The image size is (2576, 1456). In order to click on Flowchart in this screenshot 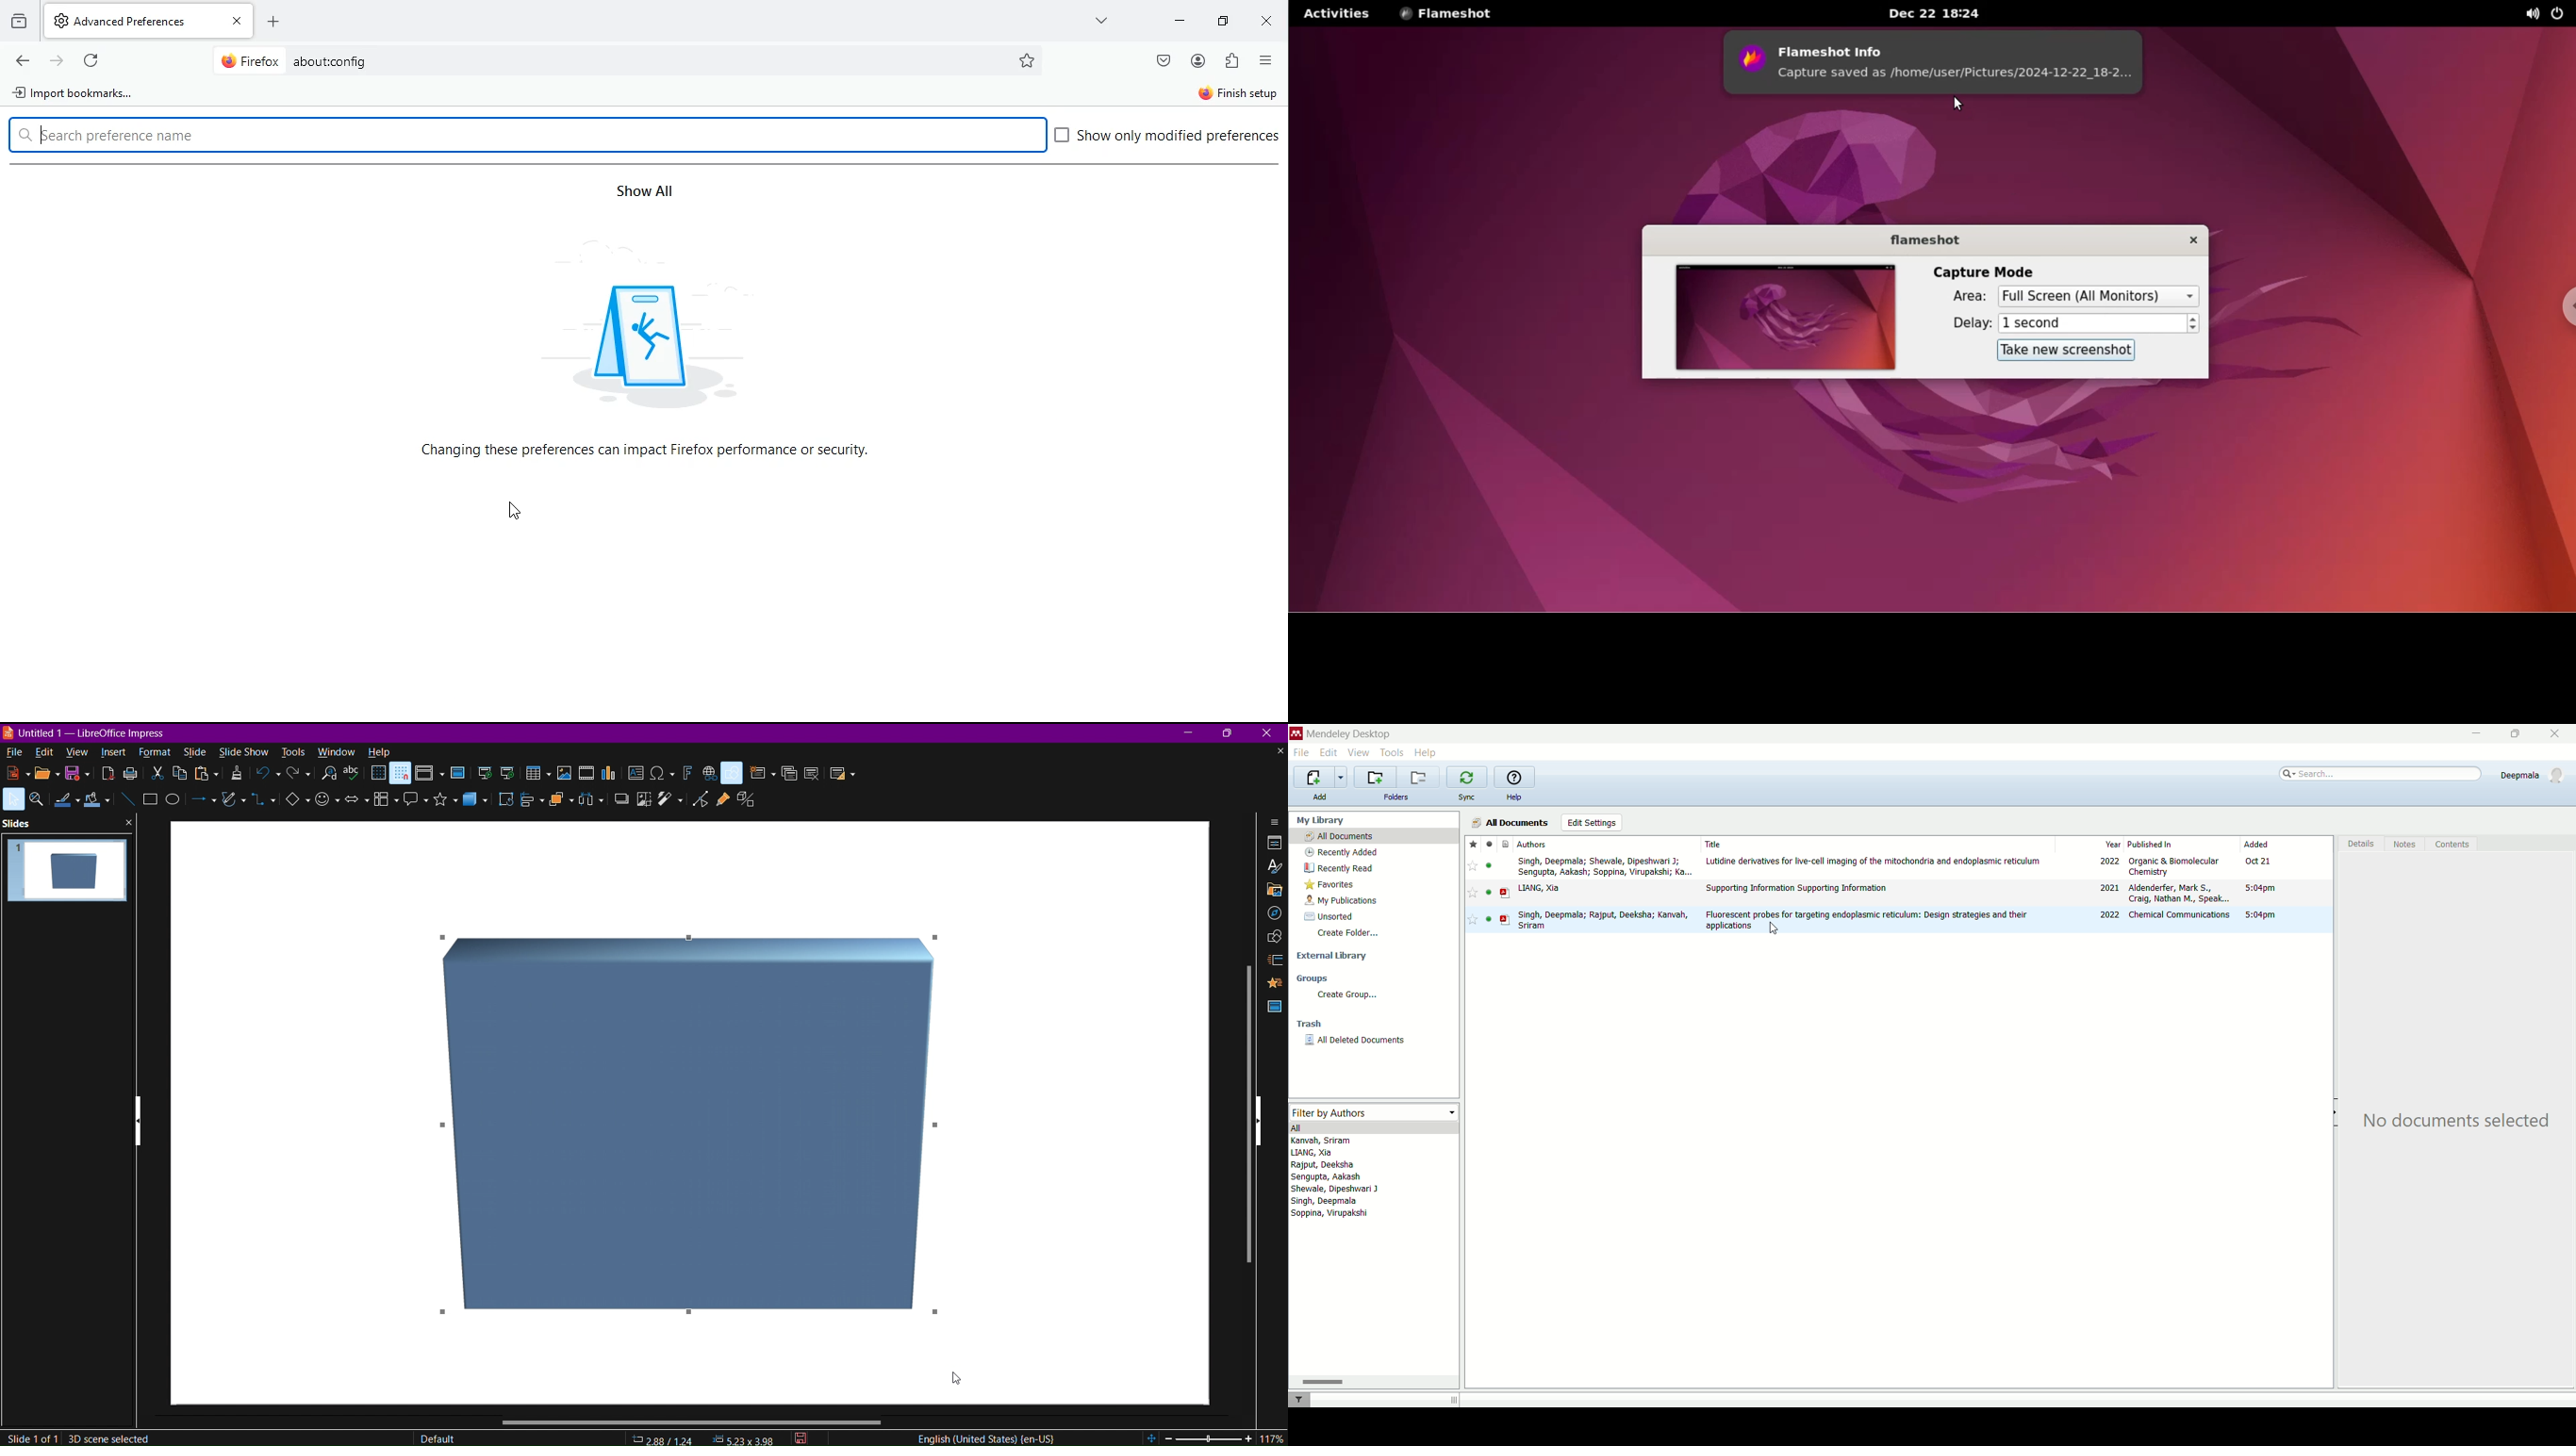, I will do `click(382, 803)`.